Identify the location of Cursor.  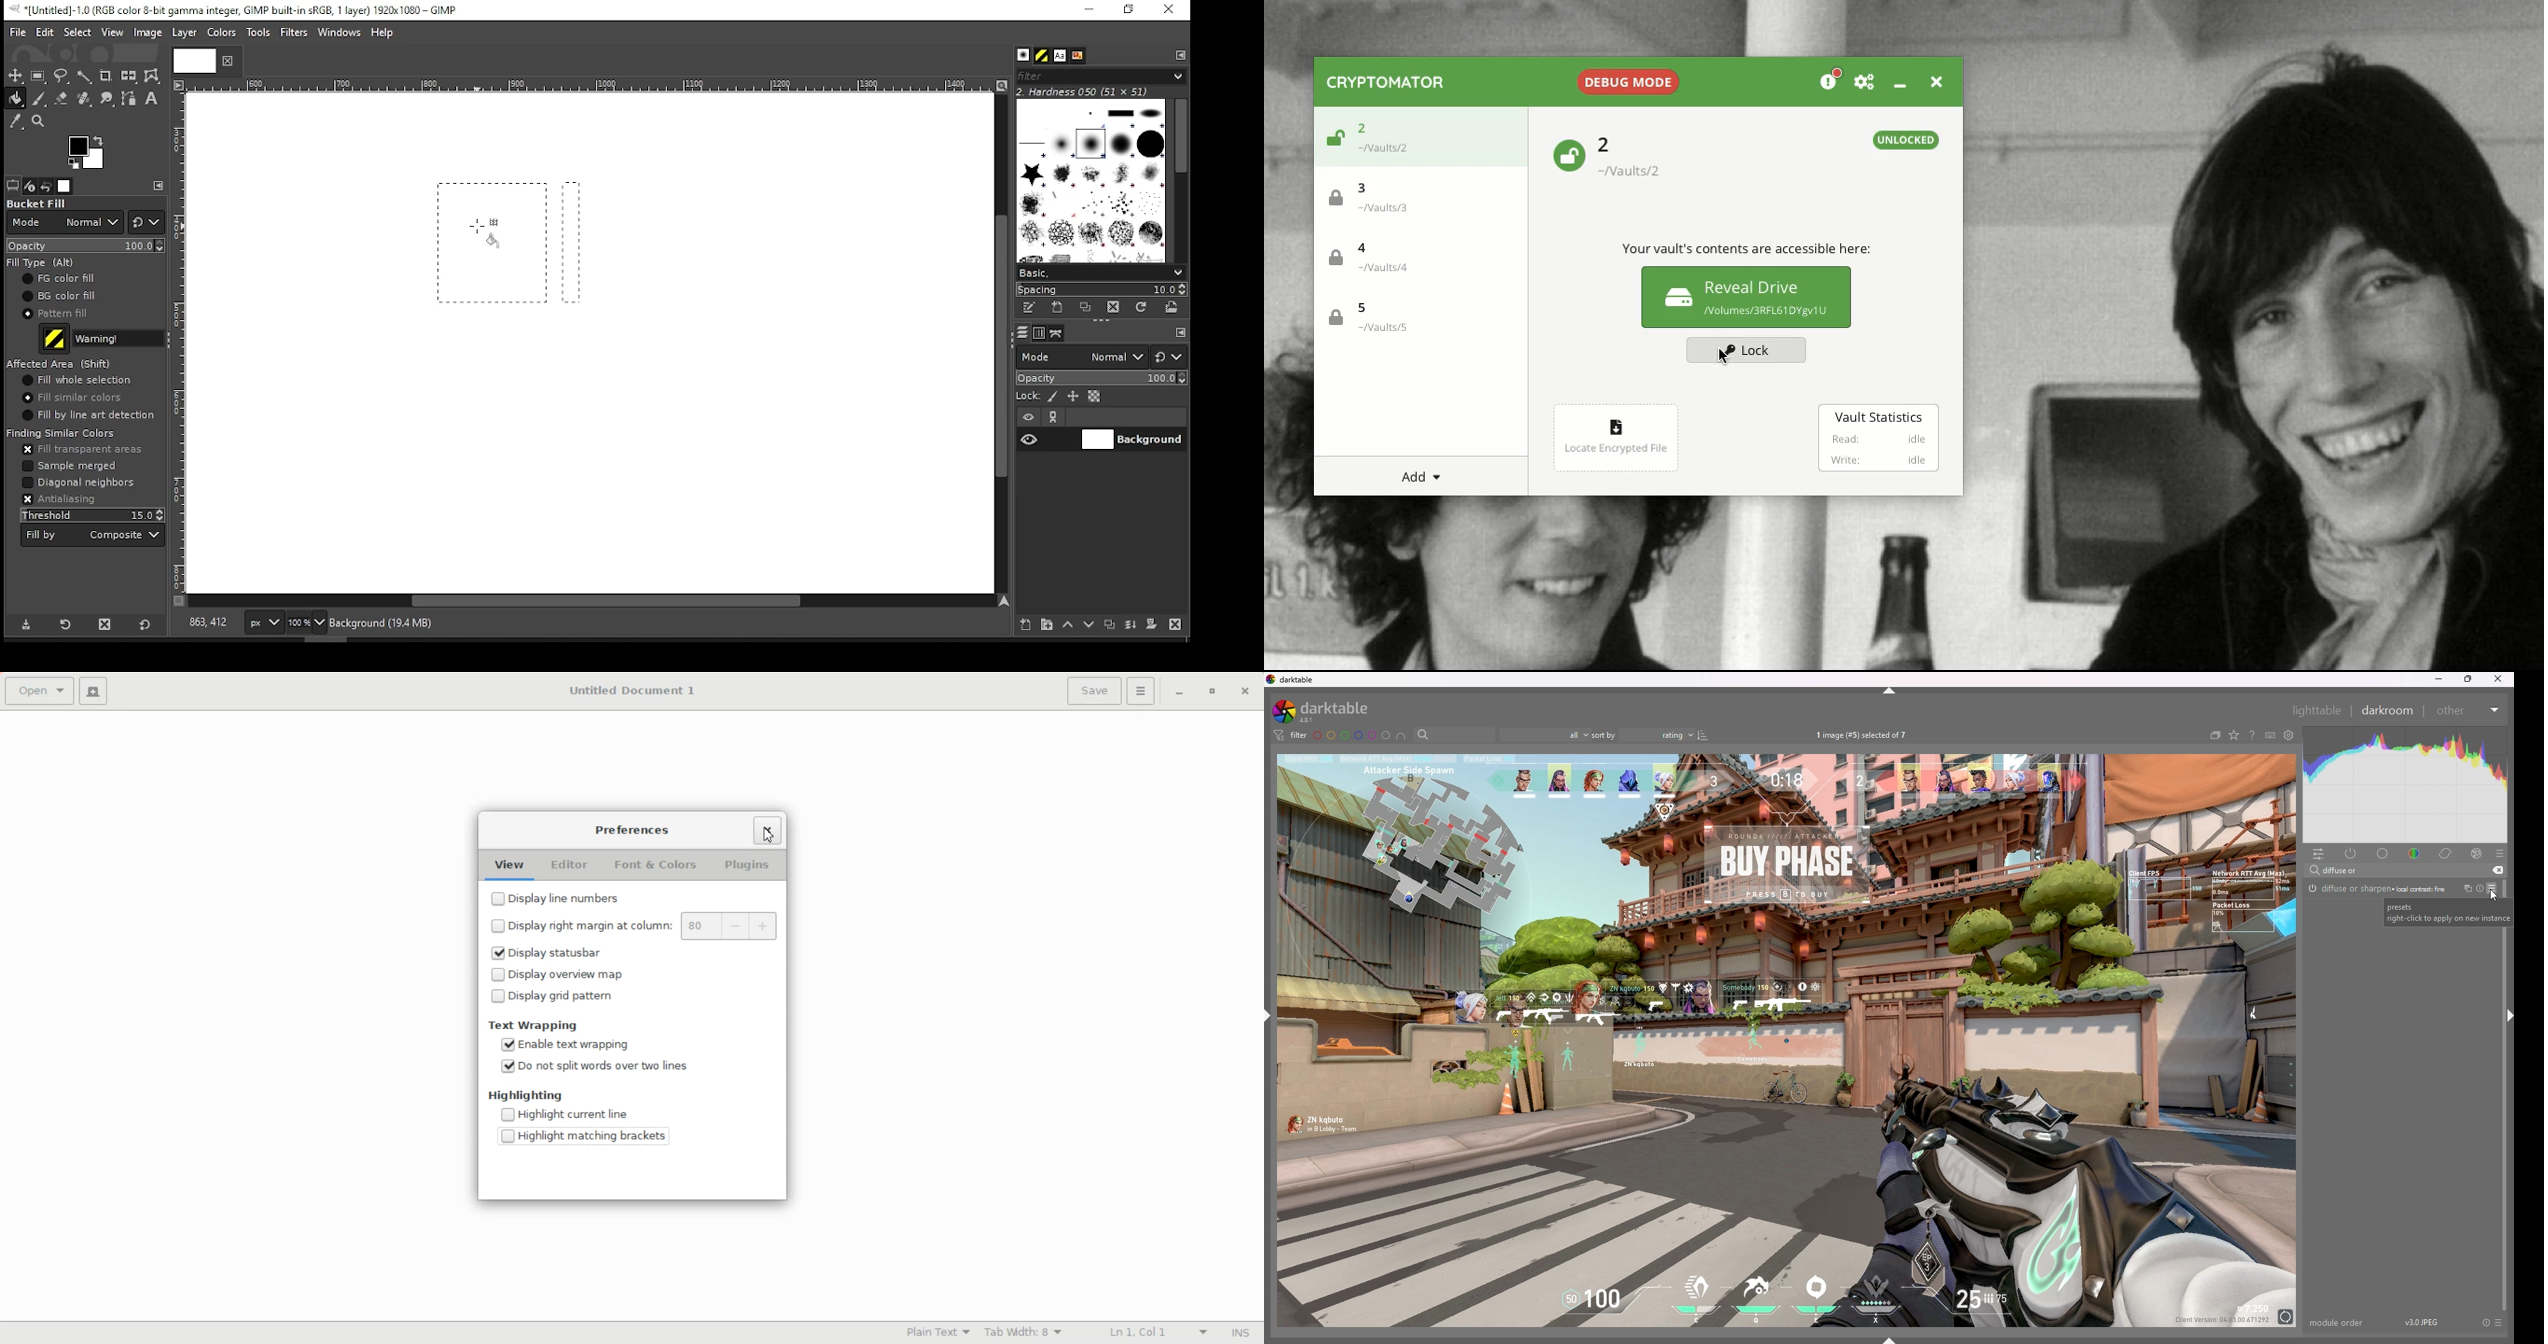
(771, 835).